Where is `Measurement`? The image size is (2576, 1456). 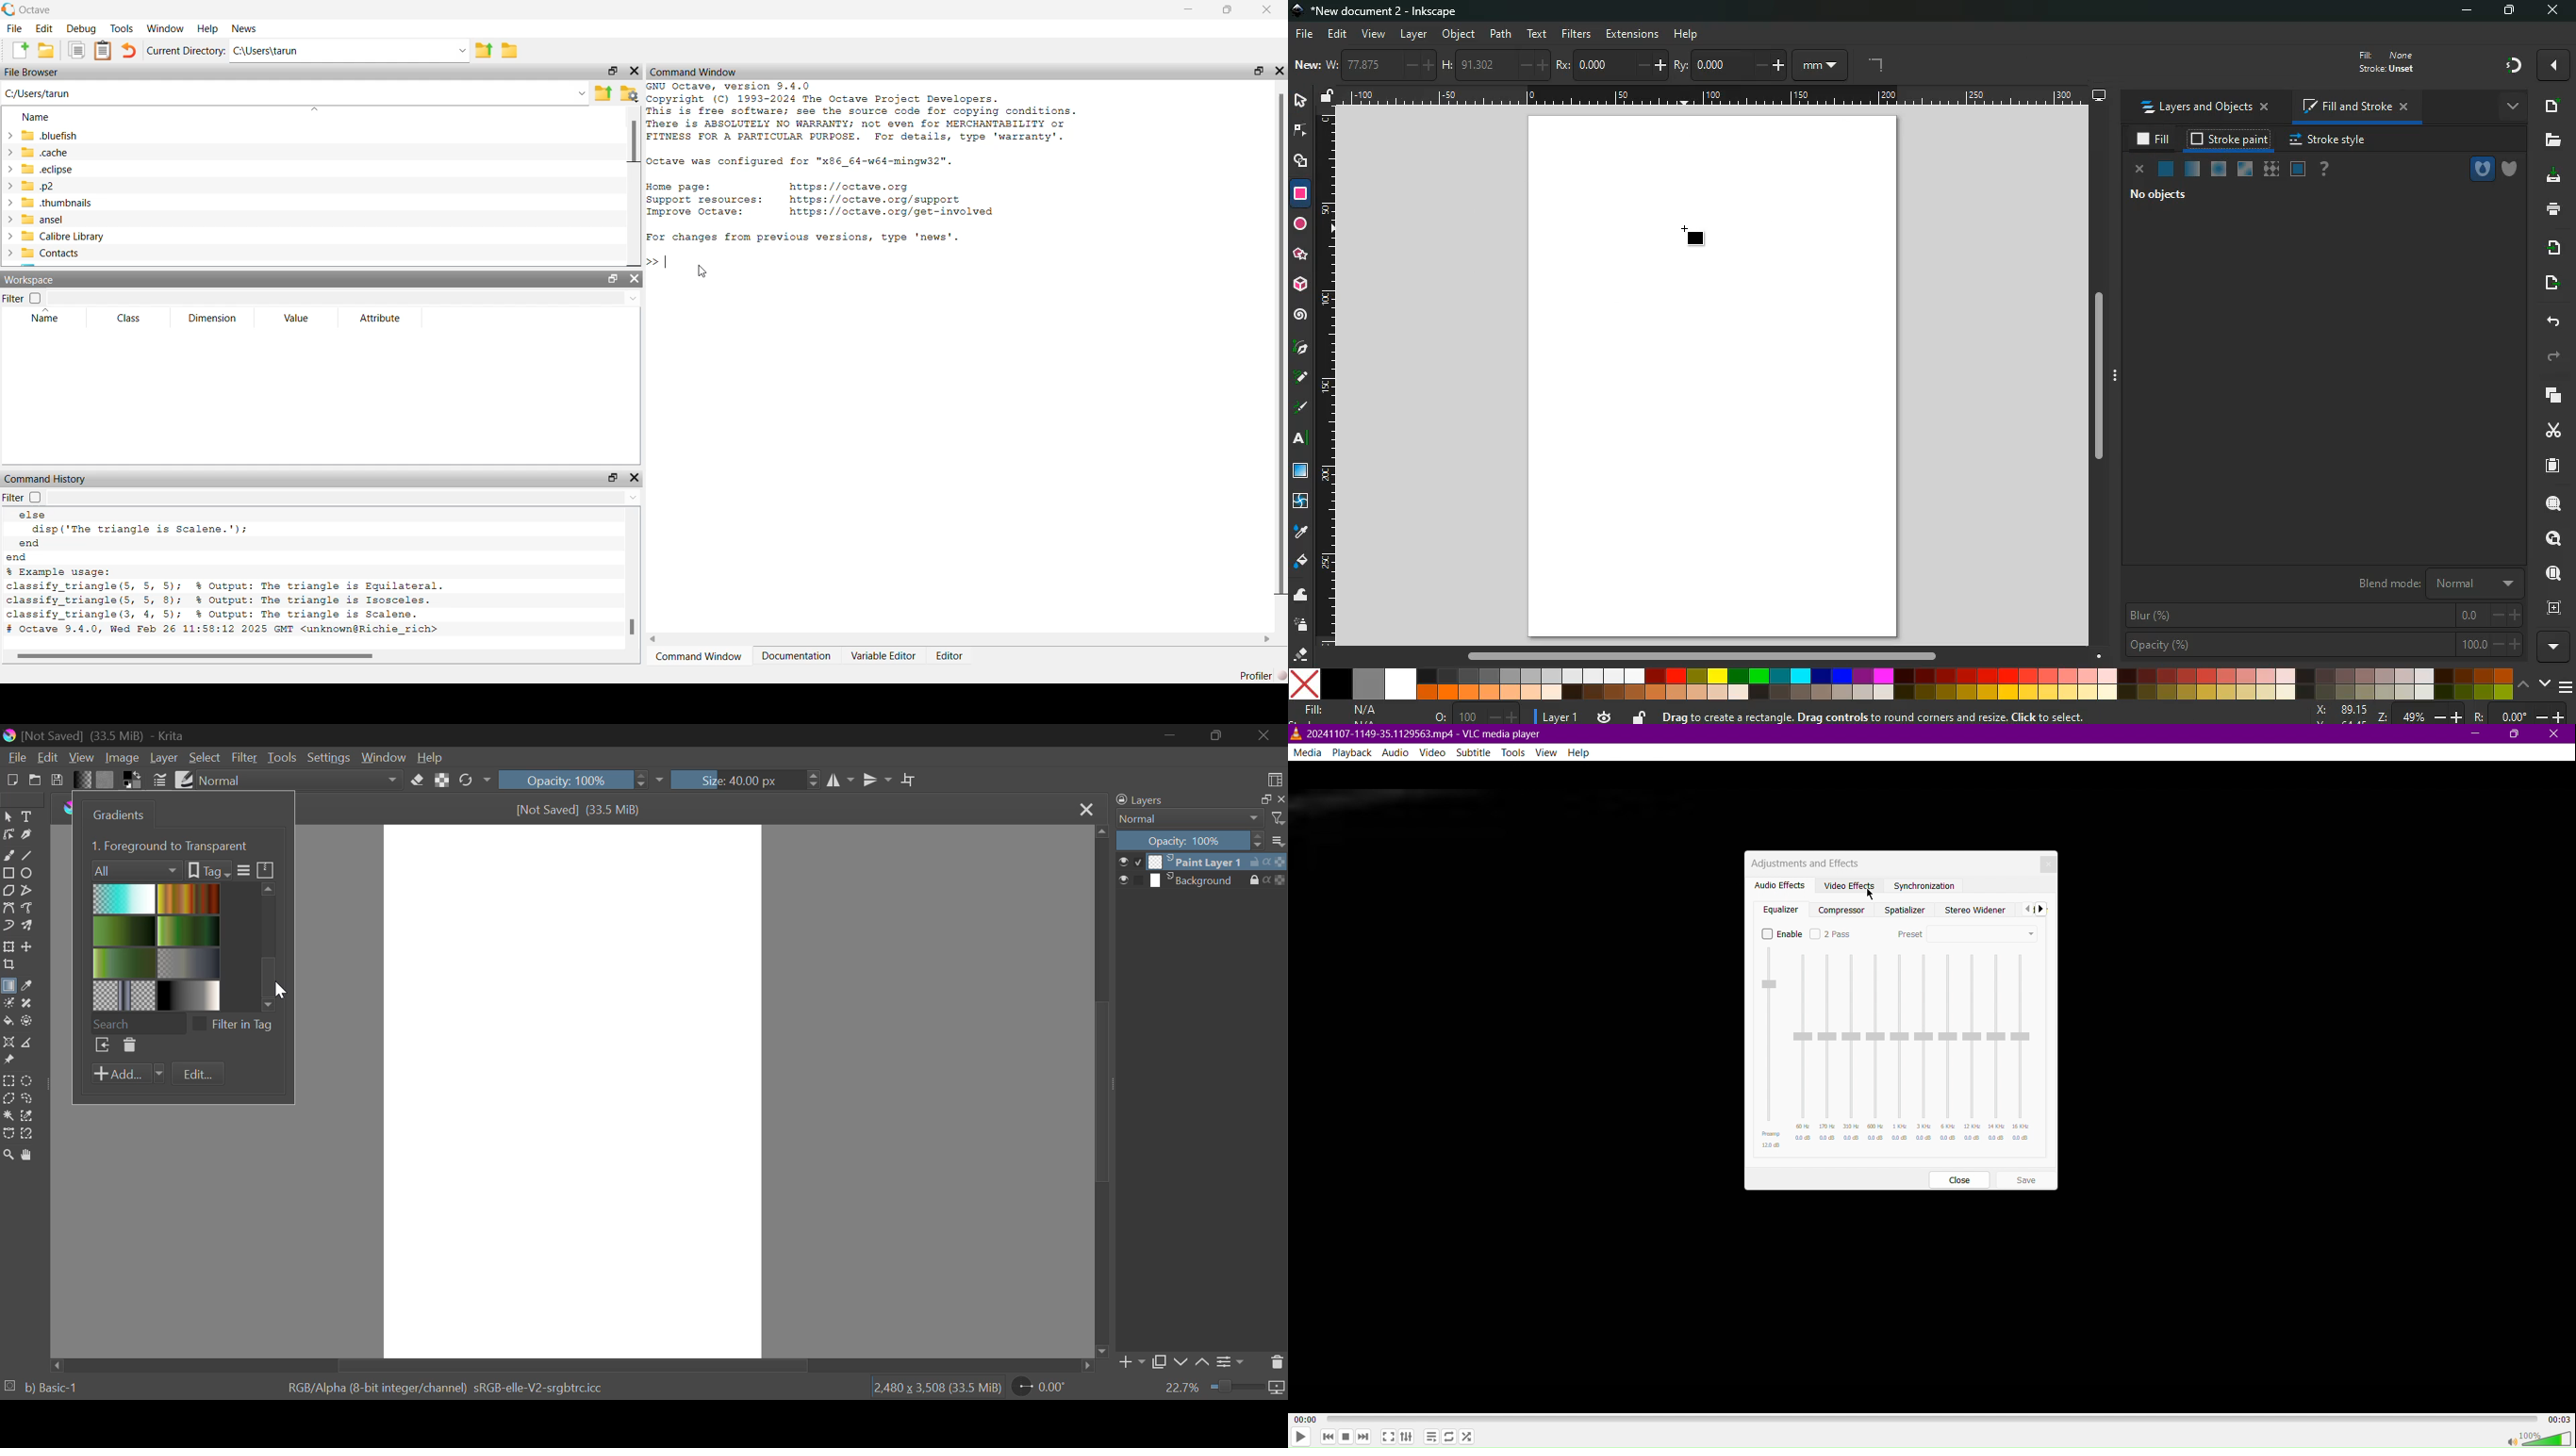 Measurement is located at coordinates (28, 1043).